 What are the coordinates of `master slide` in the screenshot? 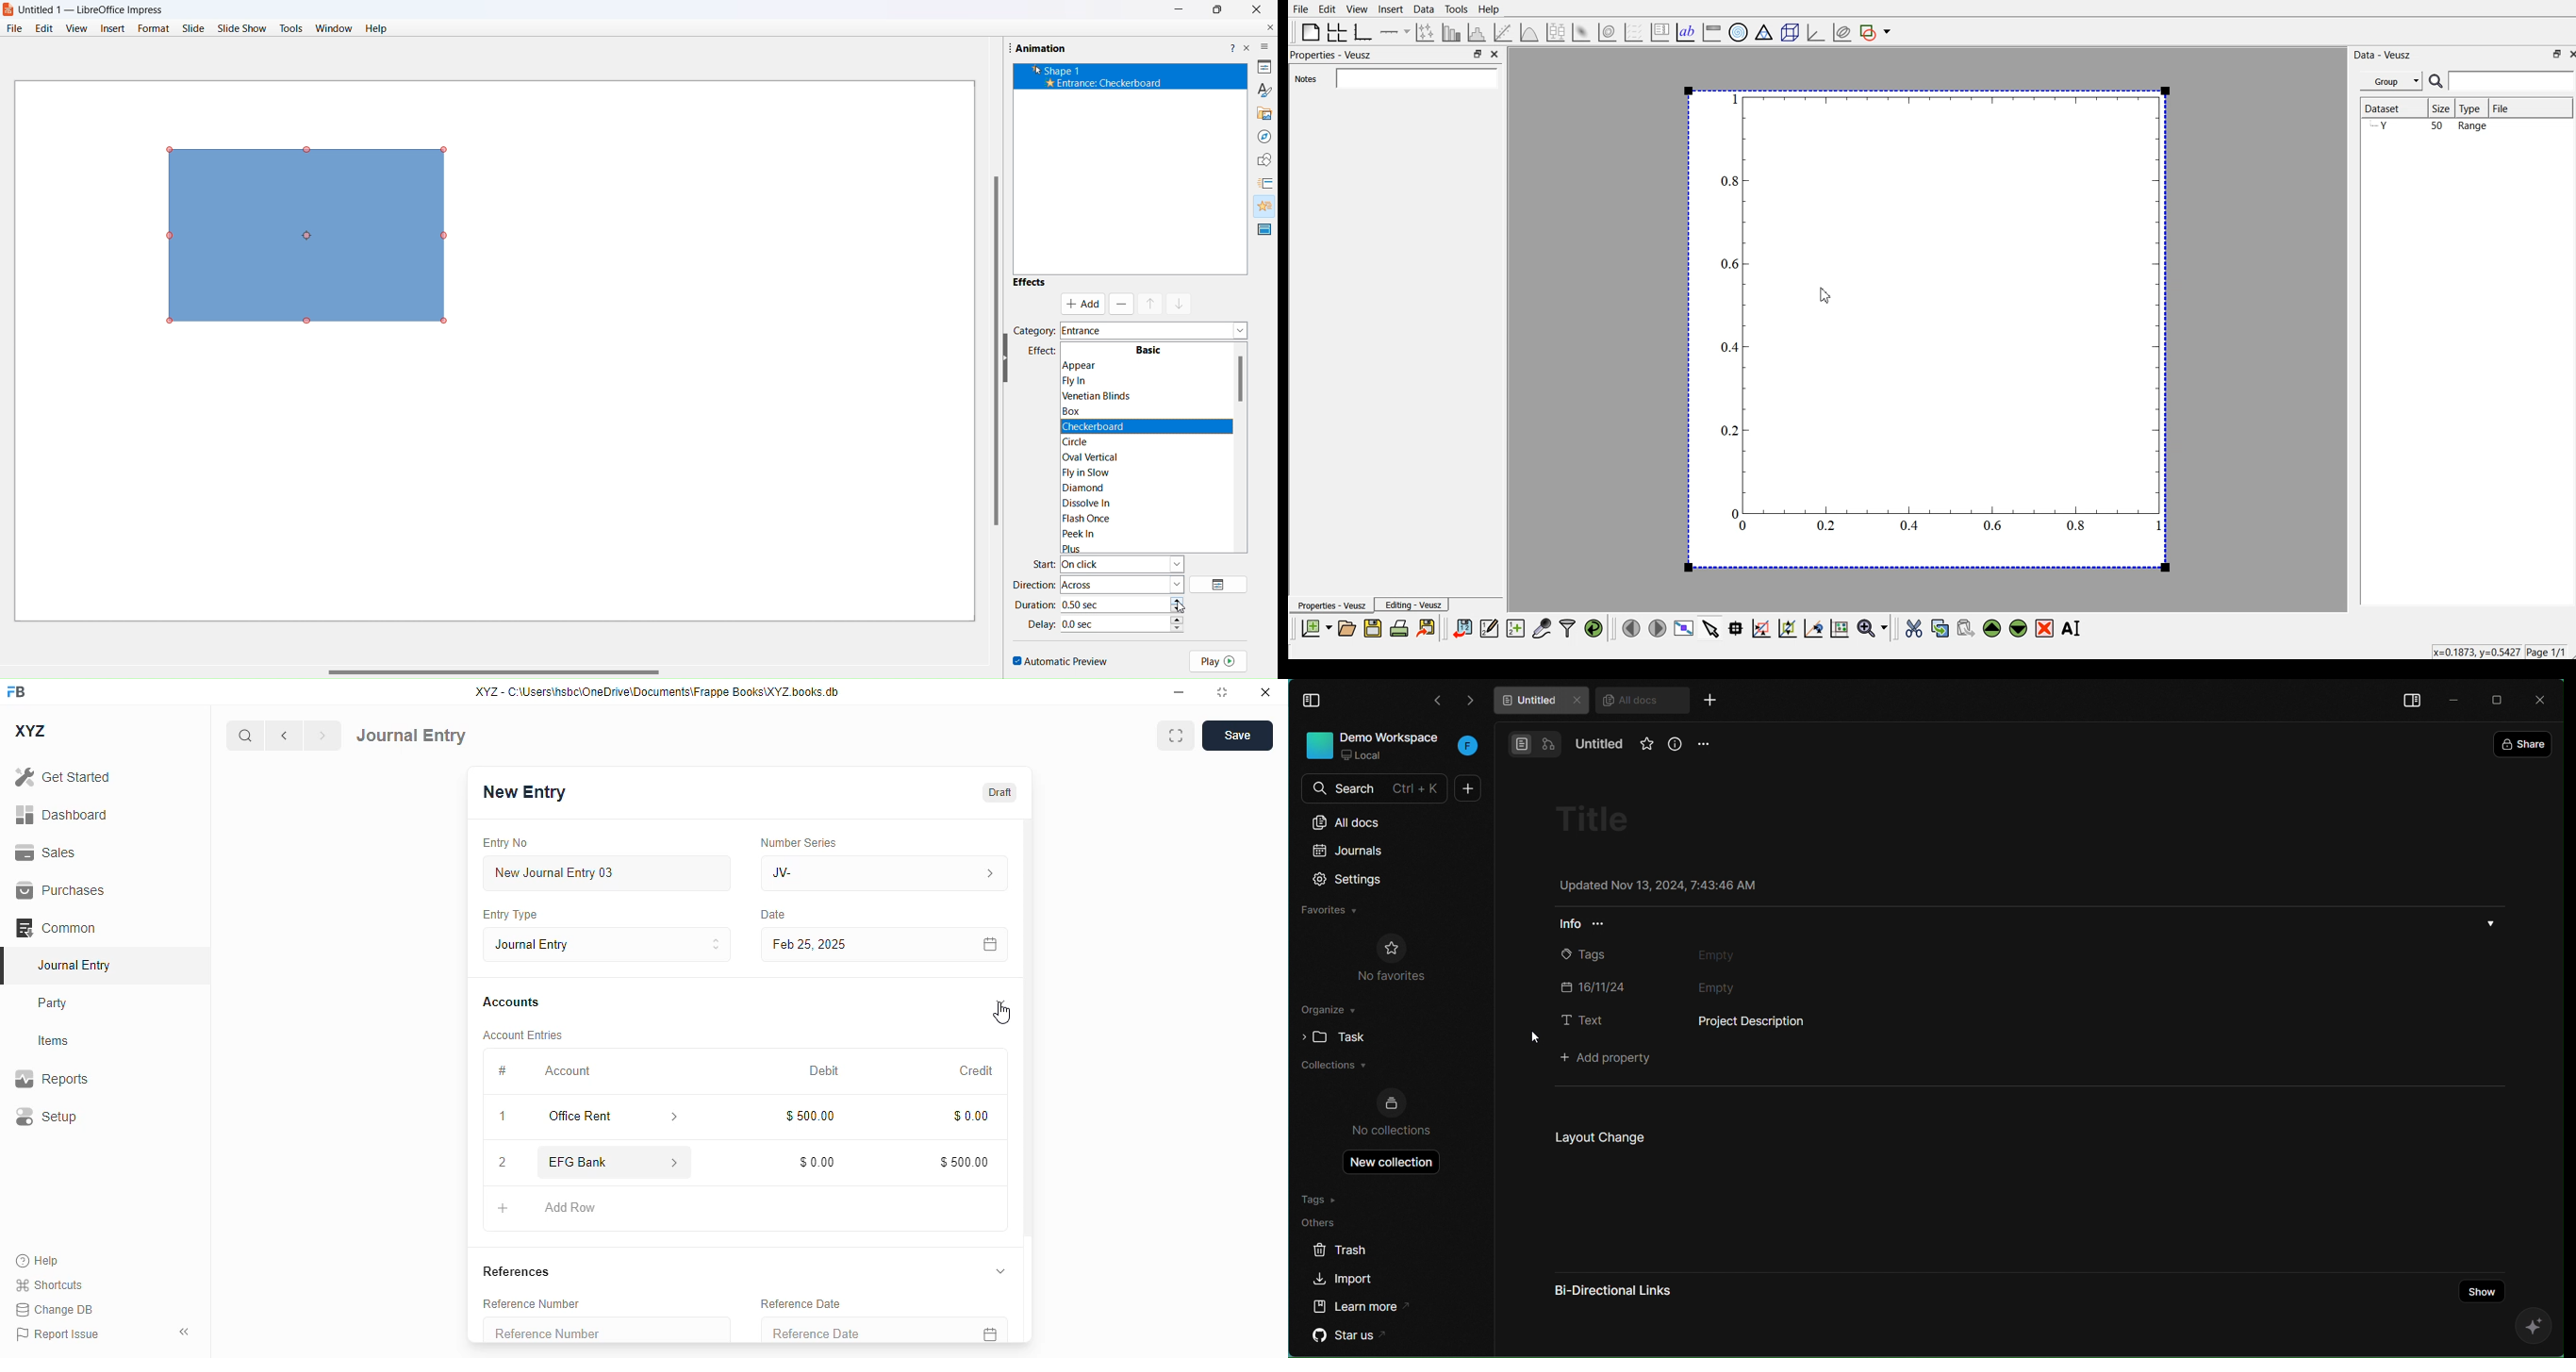 It's located at (1264, 230).